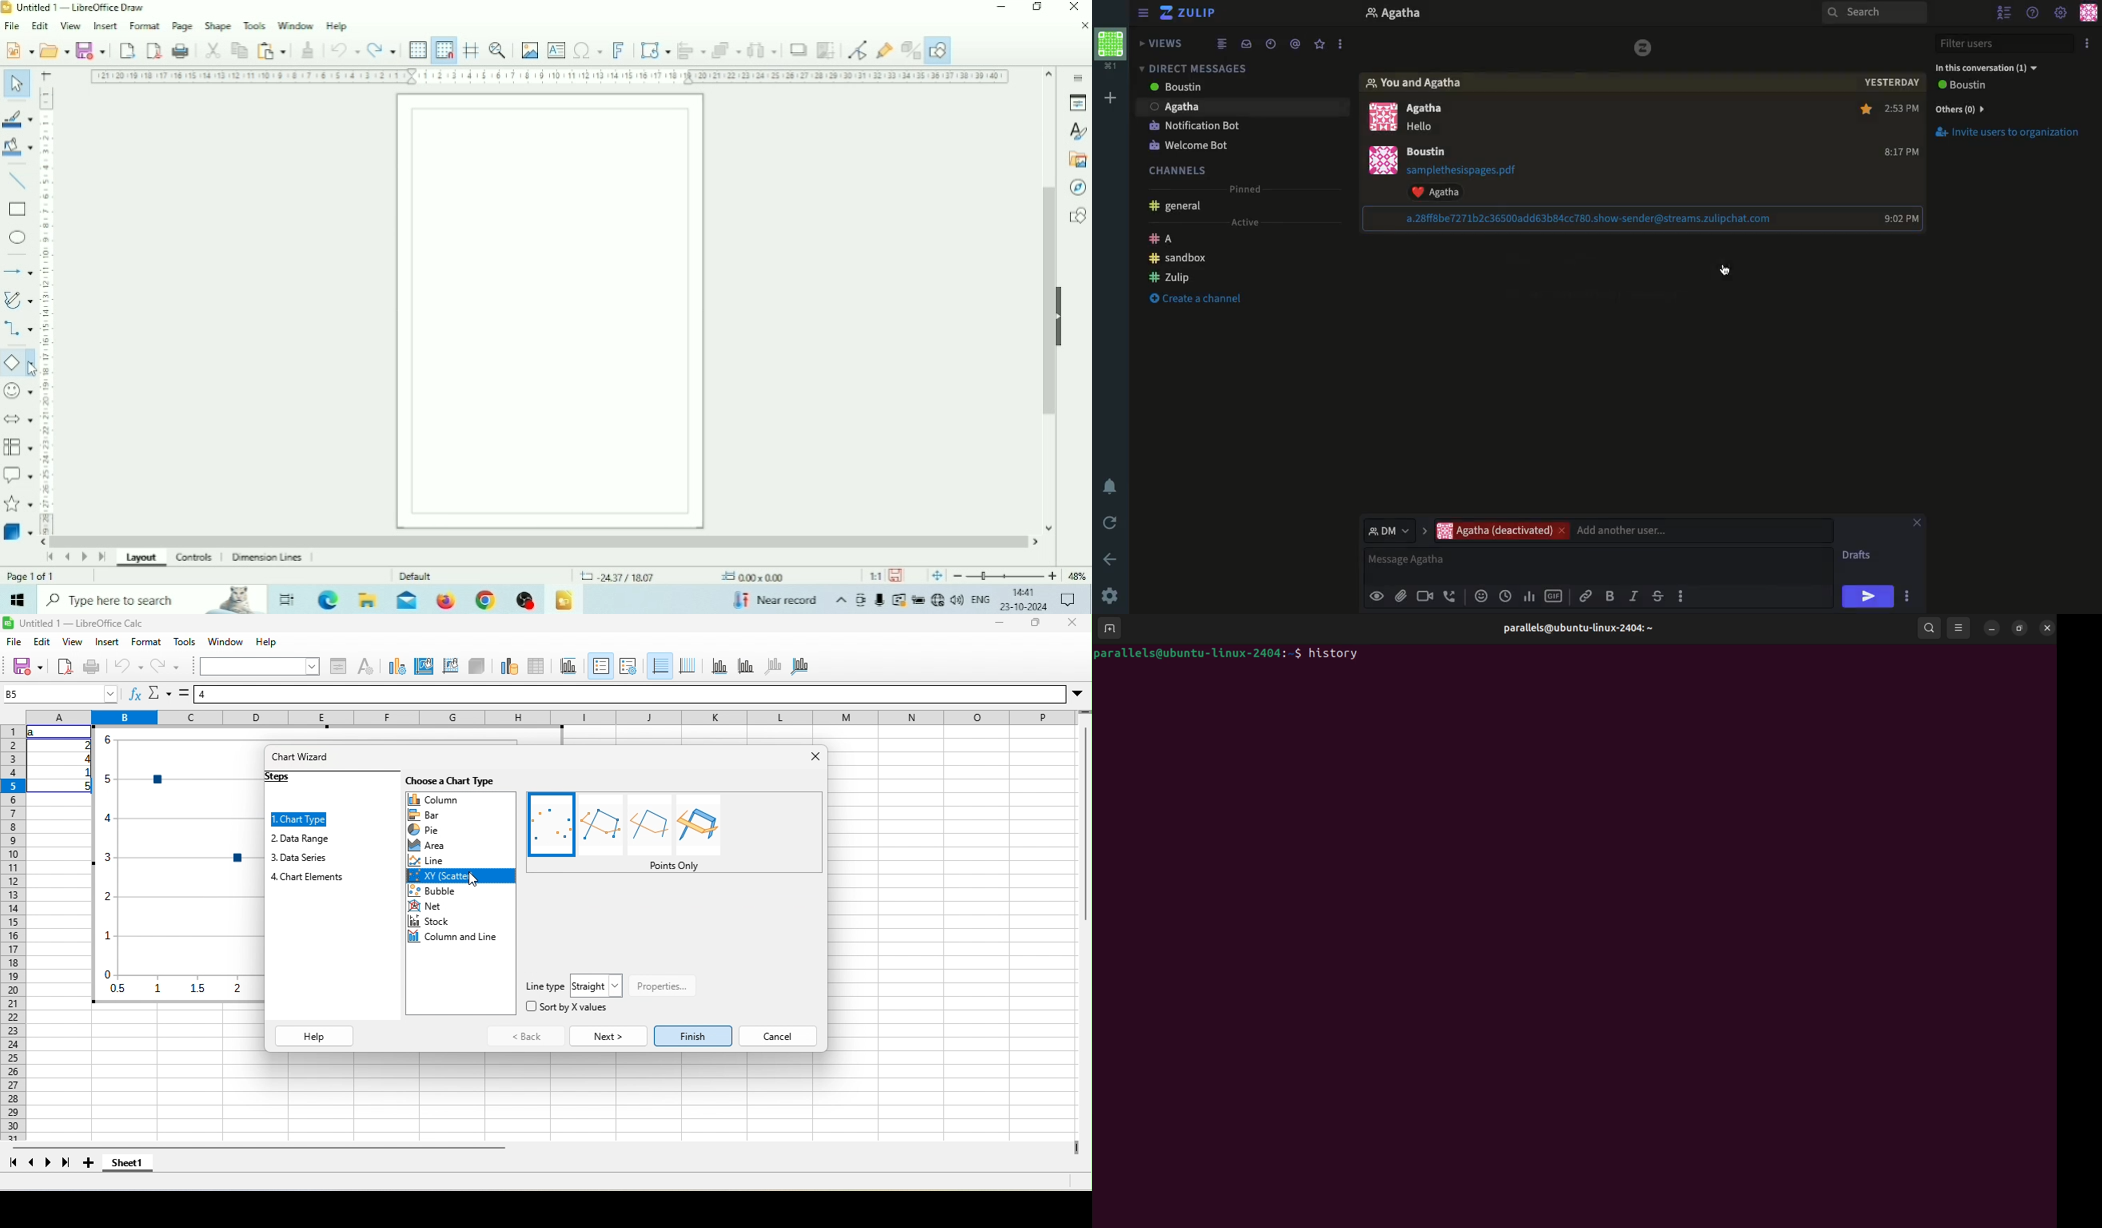 The width and height of the screenshot is (2128, 1232). What do you see at coordinates (1270, 42) in the screenshot?
I see `Time` at bounding box center [1270, 42].